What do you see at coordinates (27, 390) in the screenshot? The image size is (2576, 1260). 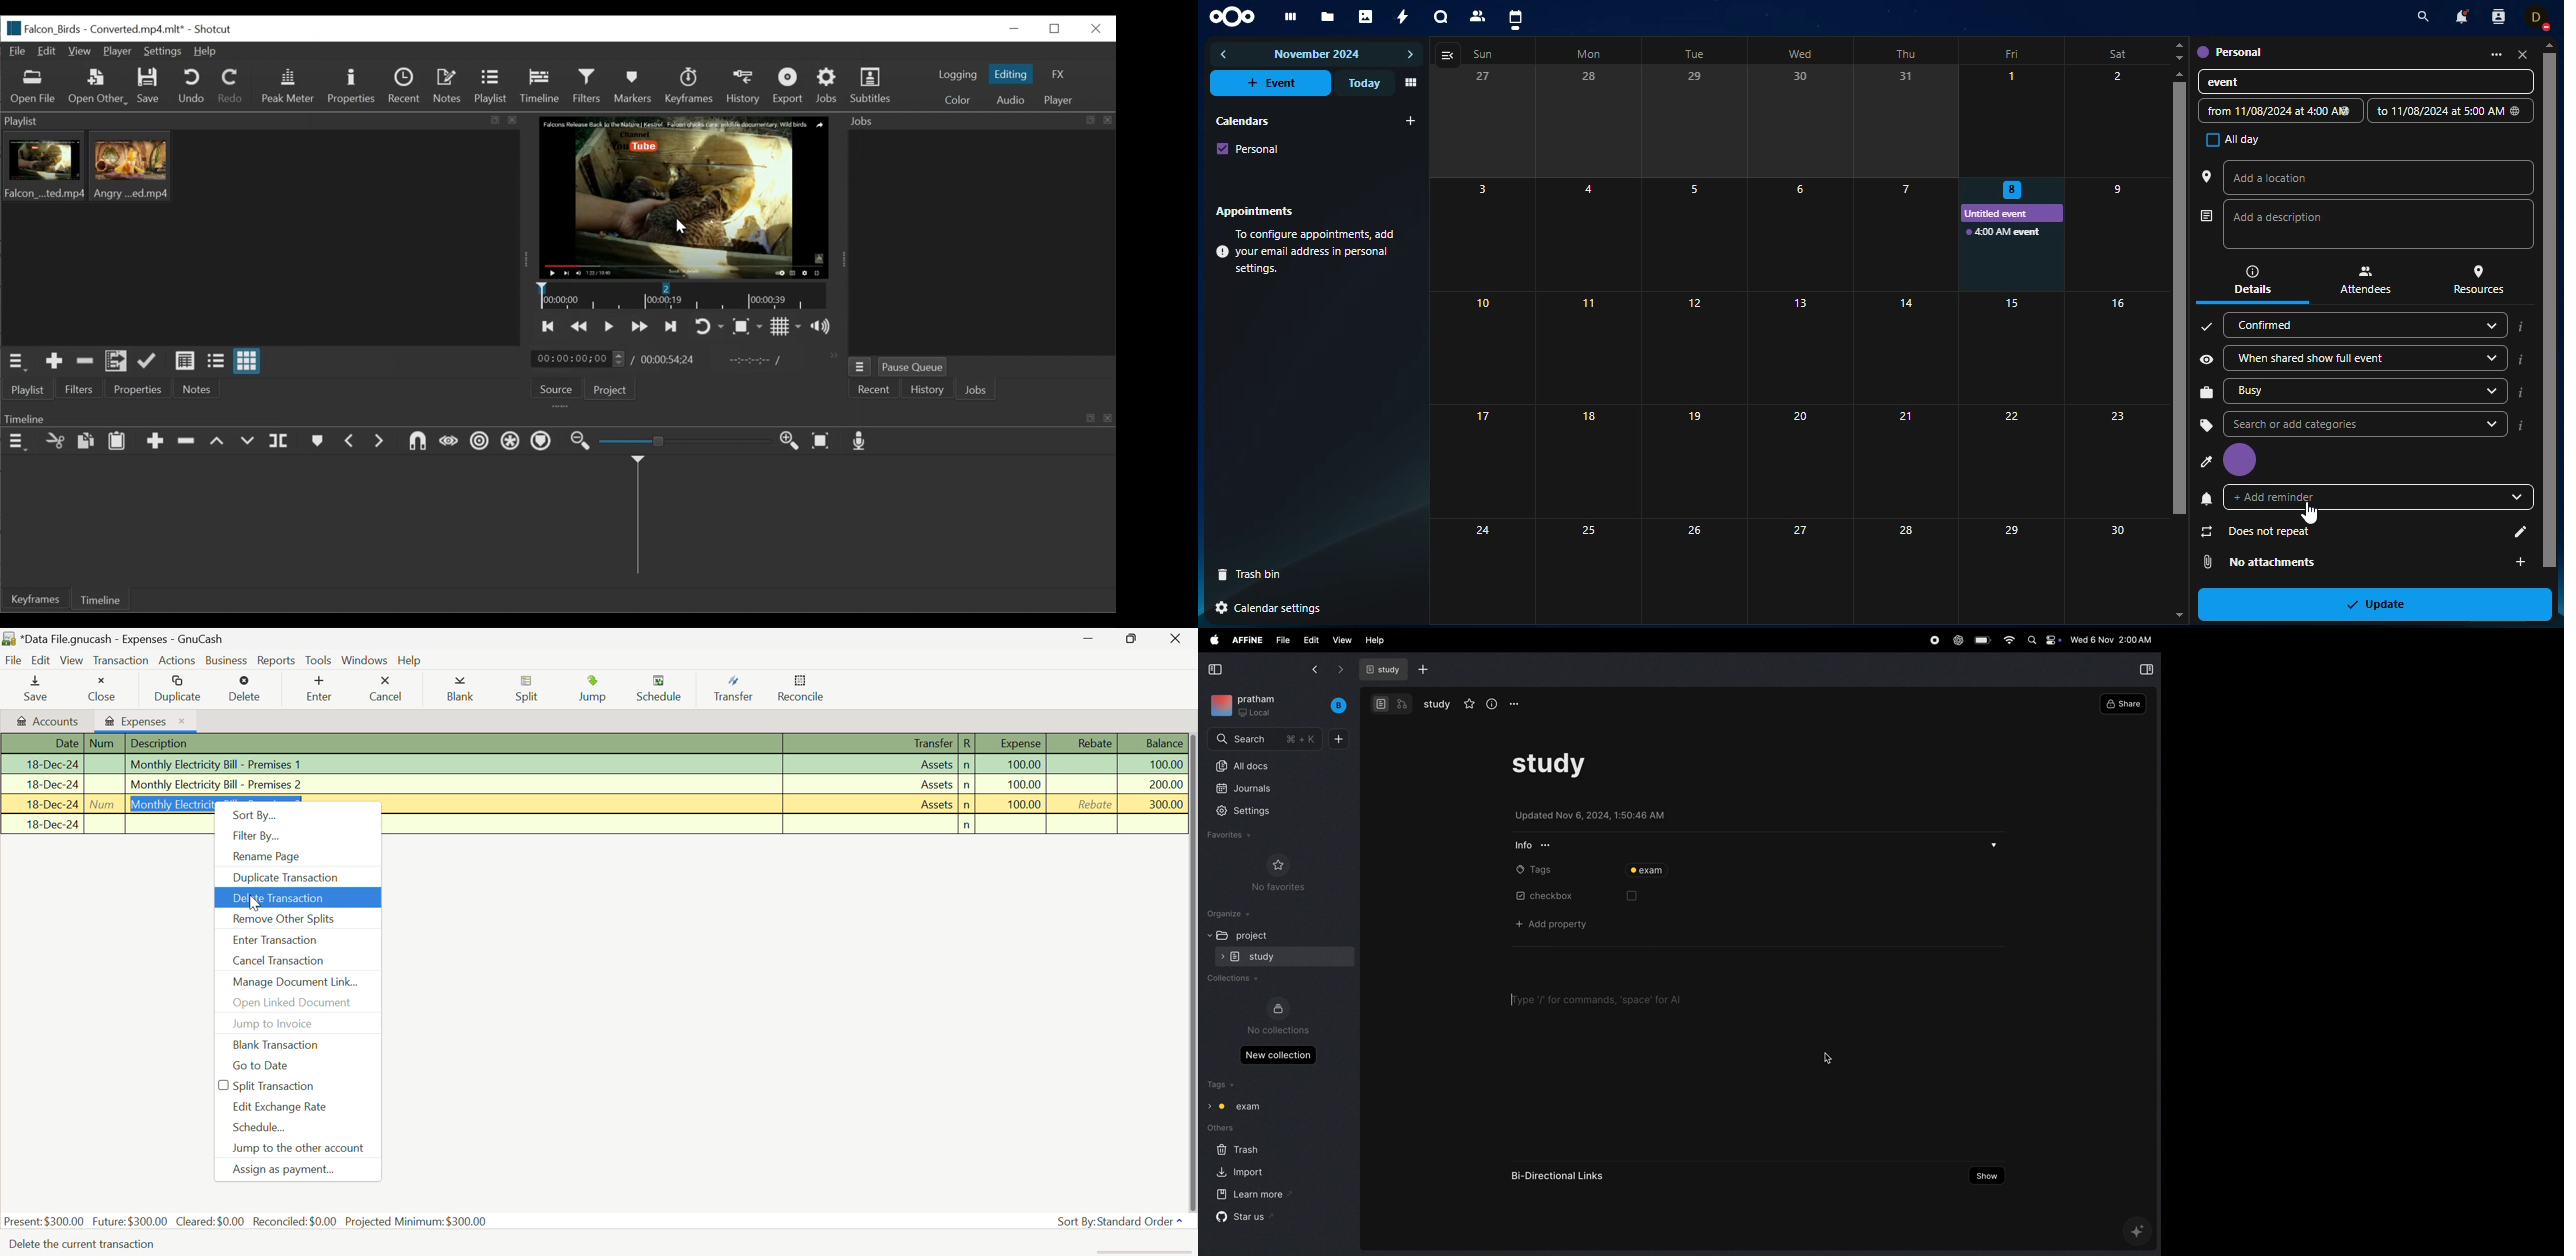 I see `Playlist` at bounding box center [27, 390].